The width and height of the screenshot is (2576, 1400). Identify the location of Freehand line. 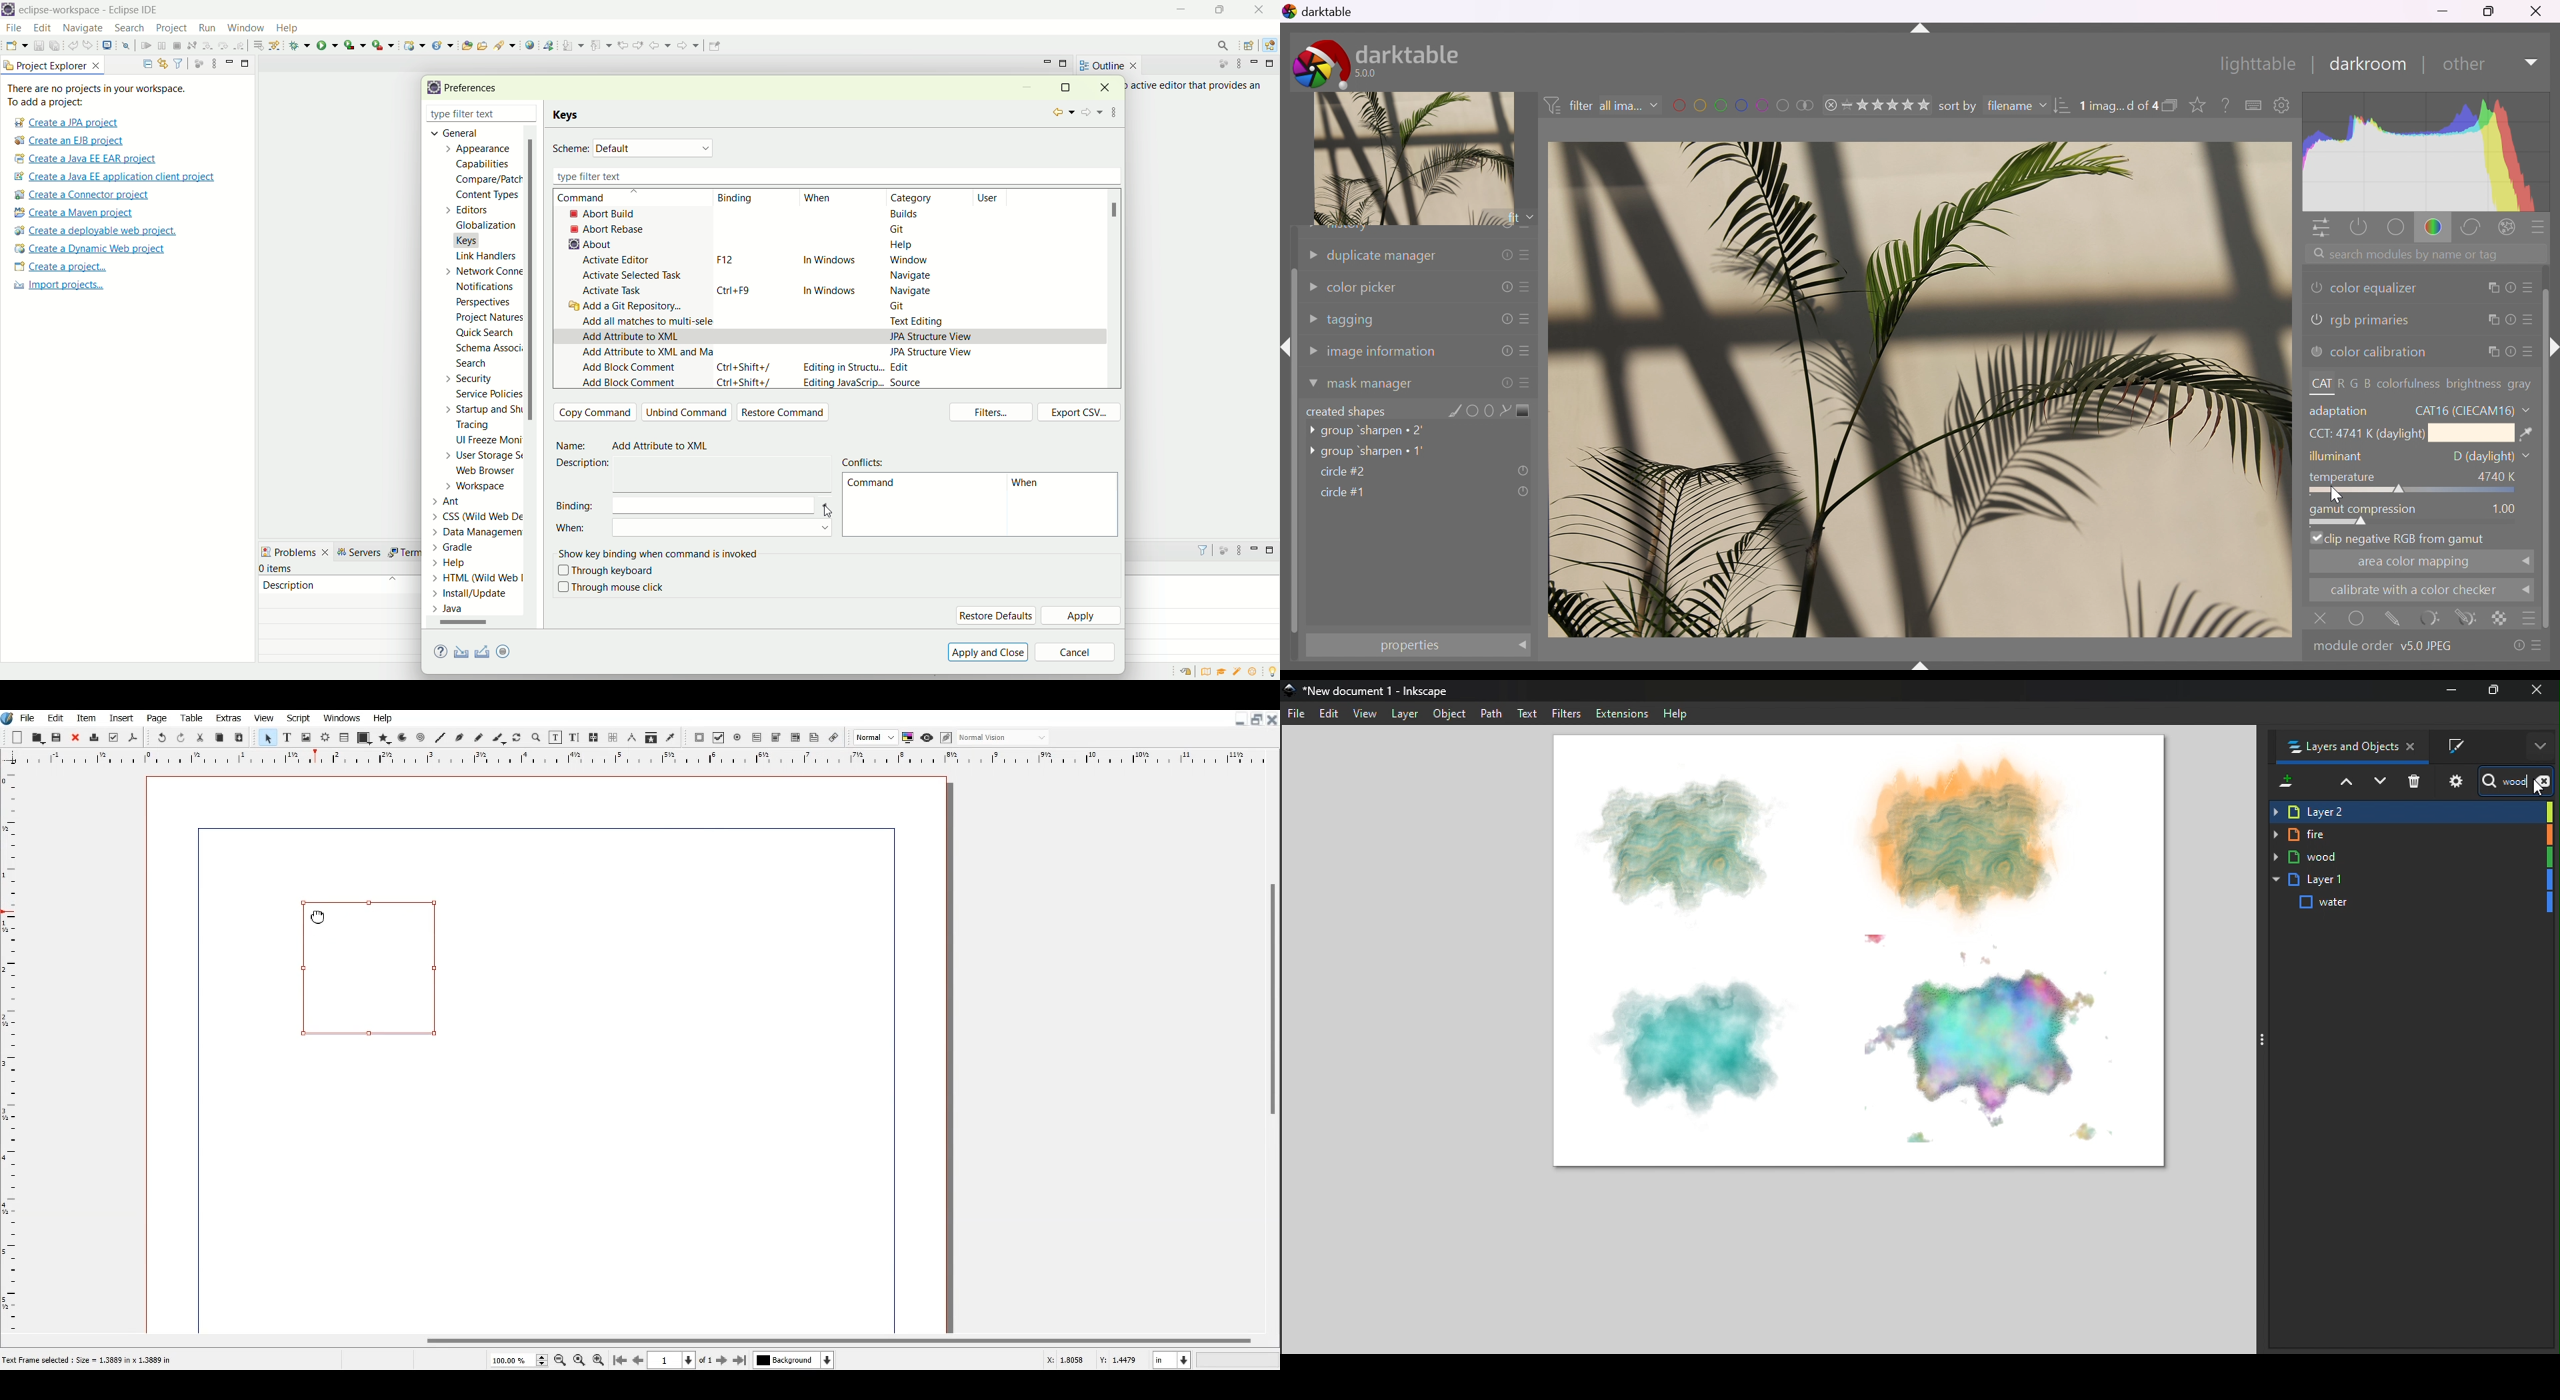
(478, 737).